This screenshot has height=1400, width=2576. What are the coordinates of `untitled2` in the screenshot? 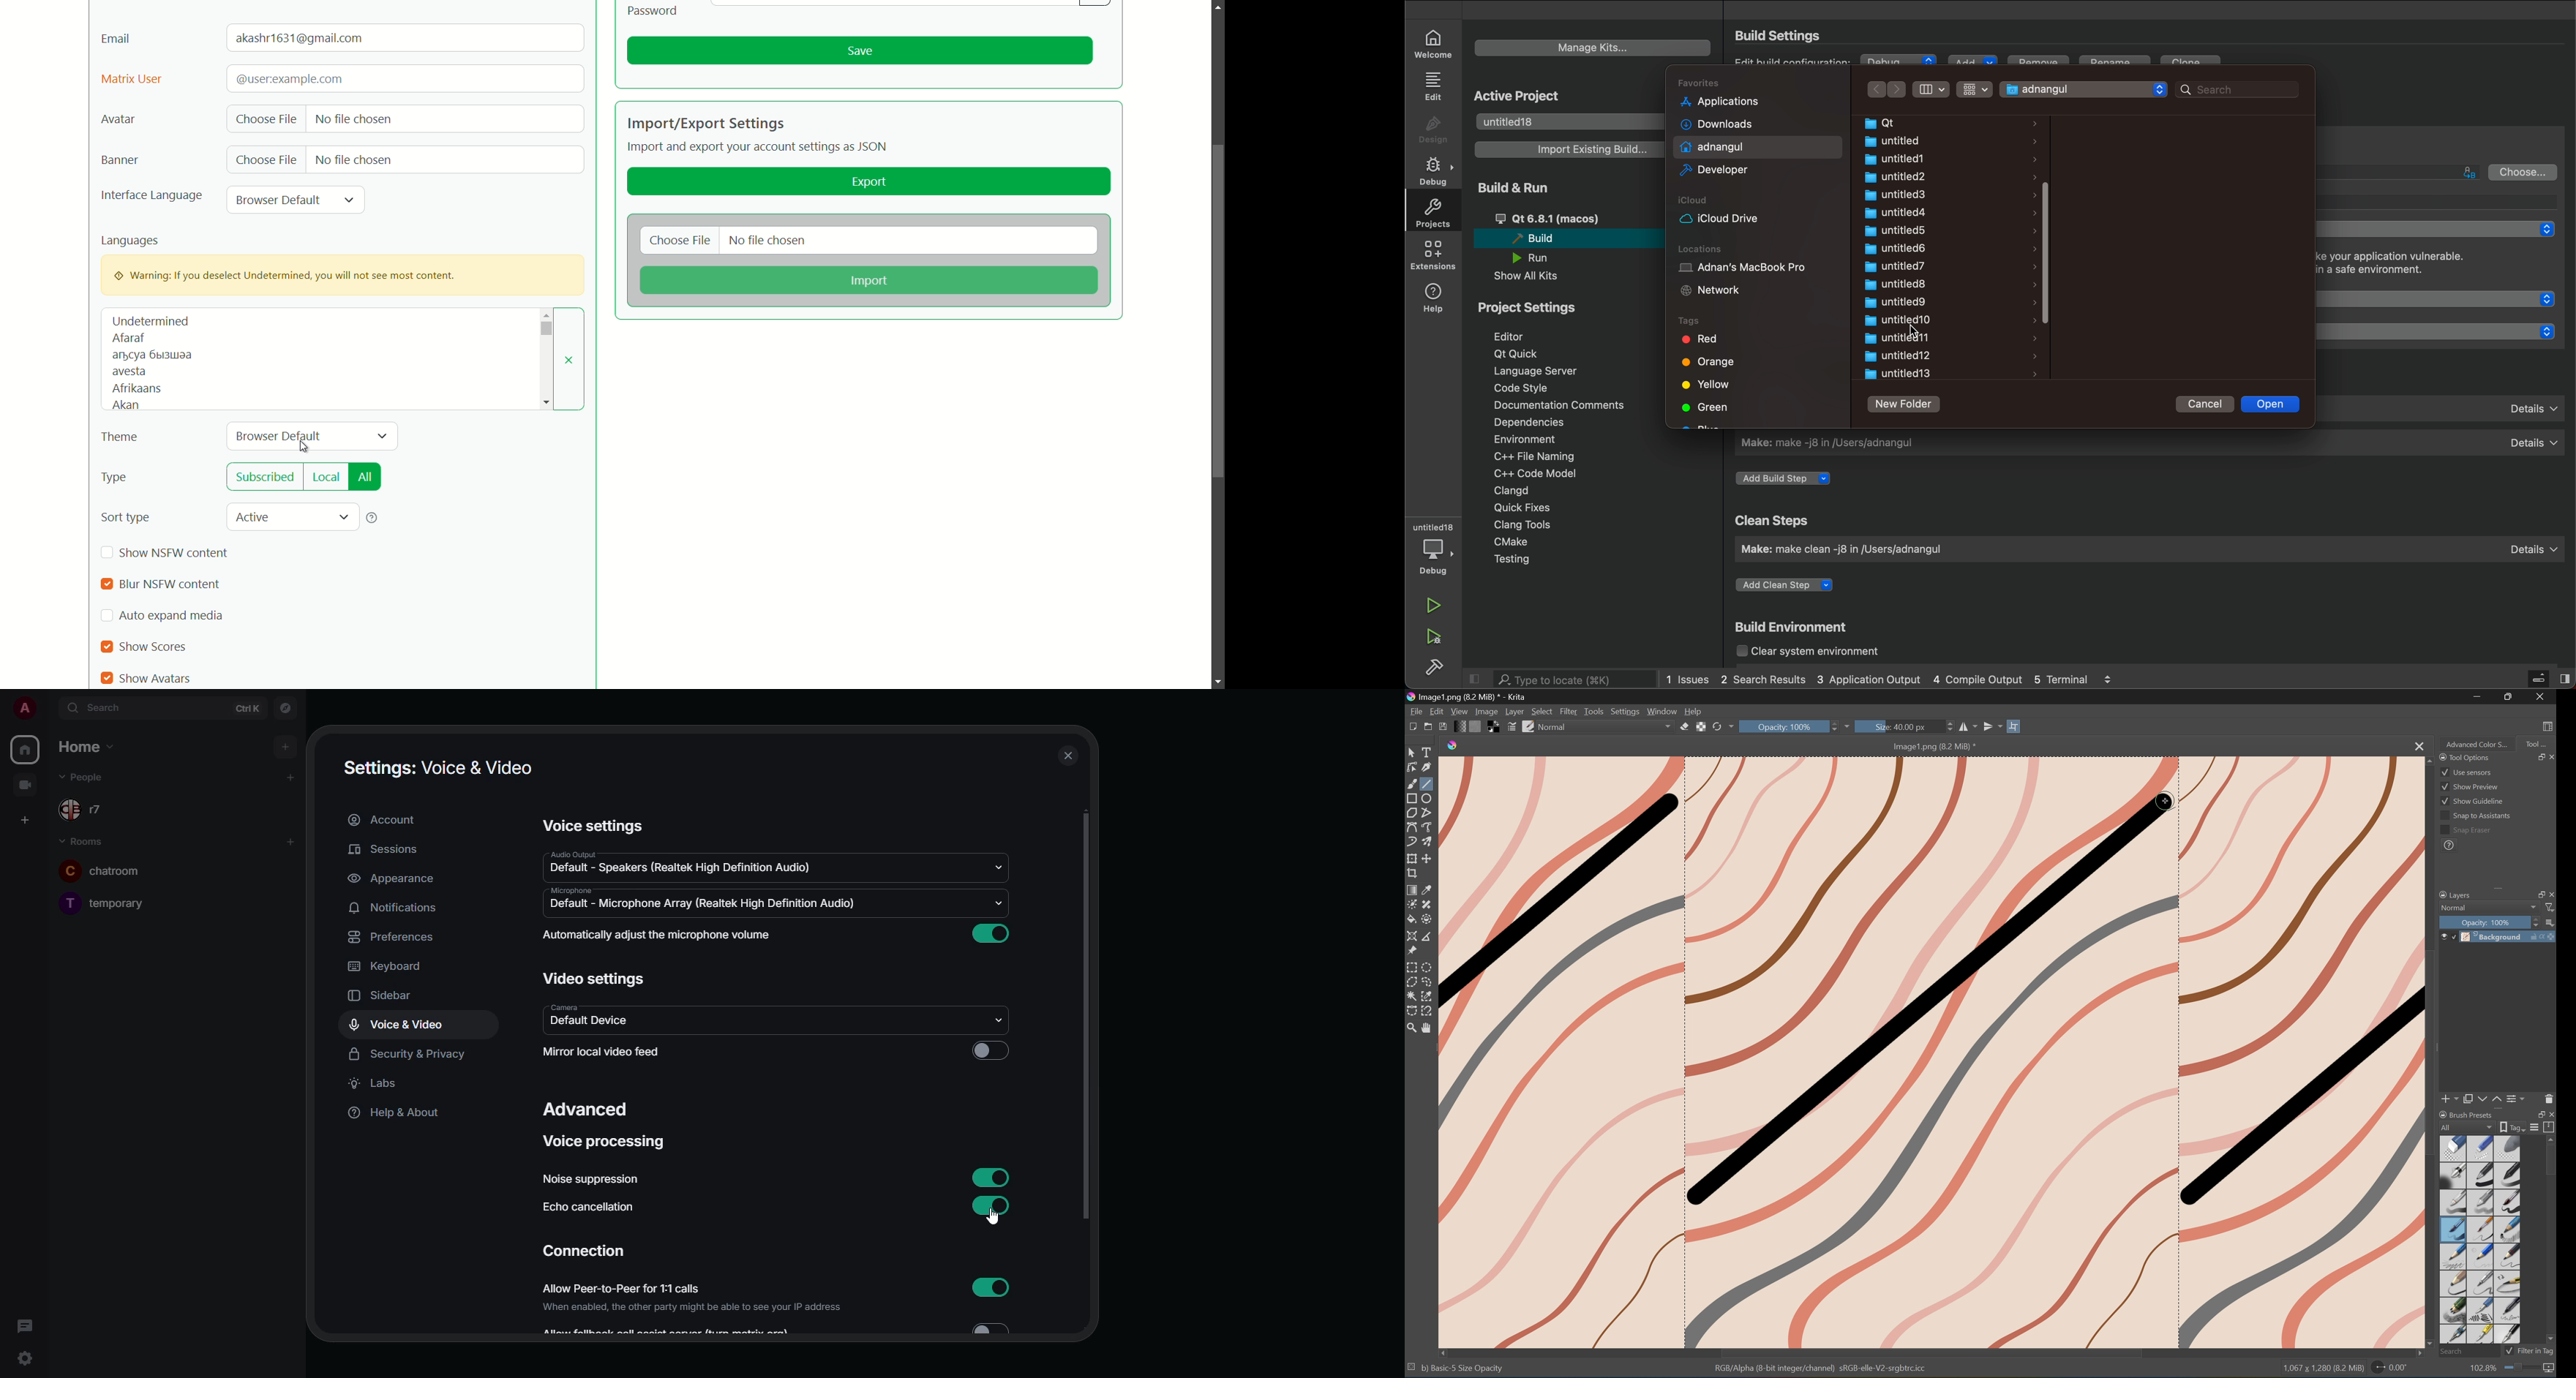 It's located at (1938, 176).